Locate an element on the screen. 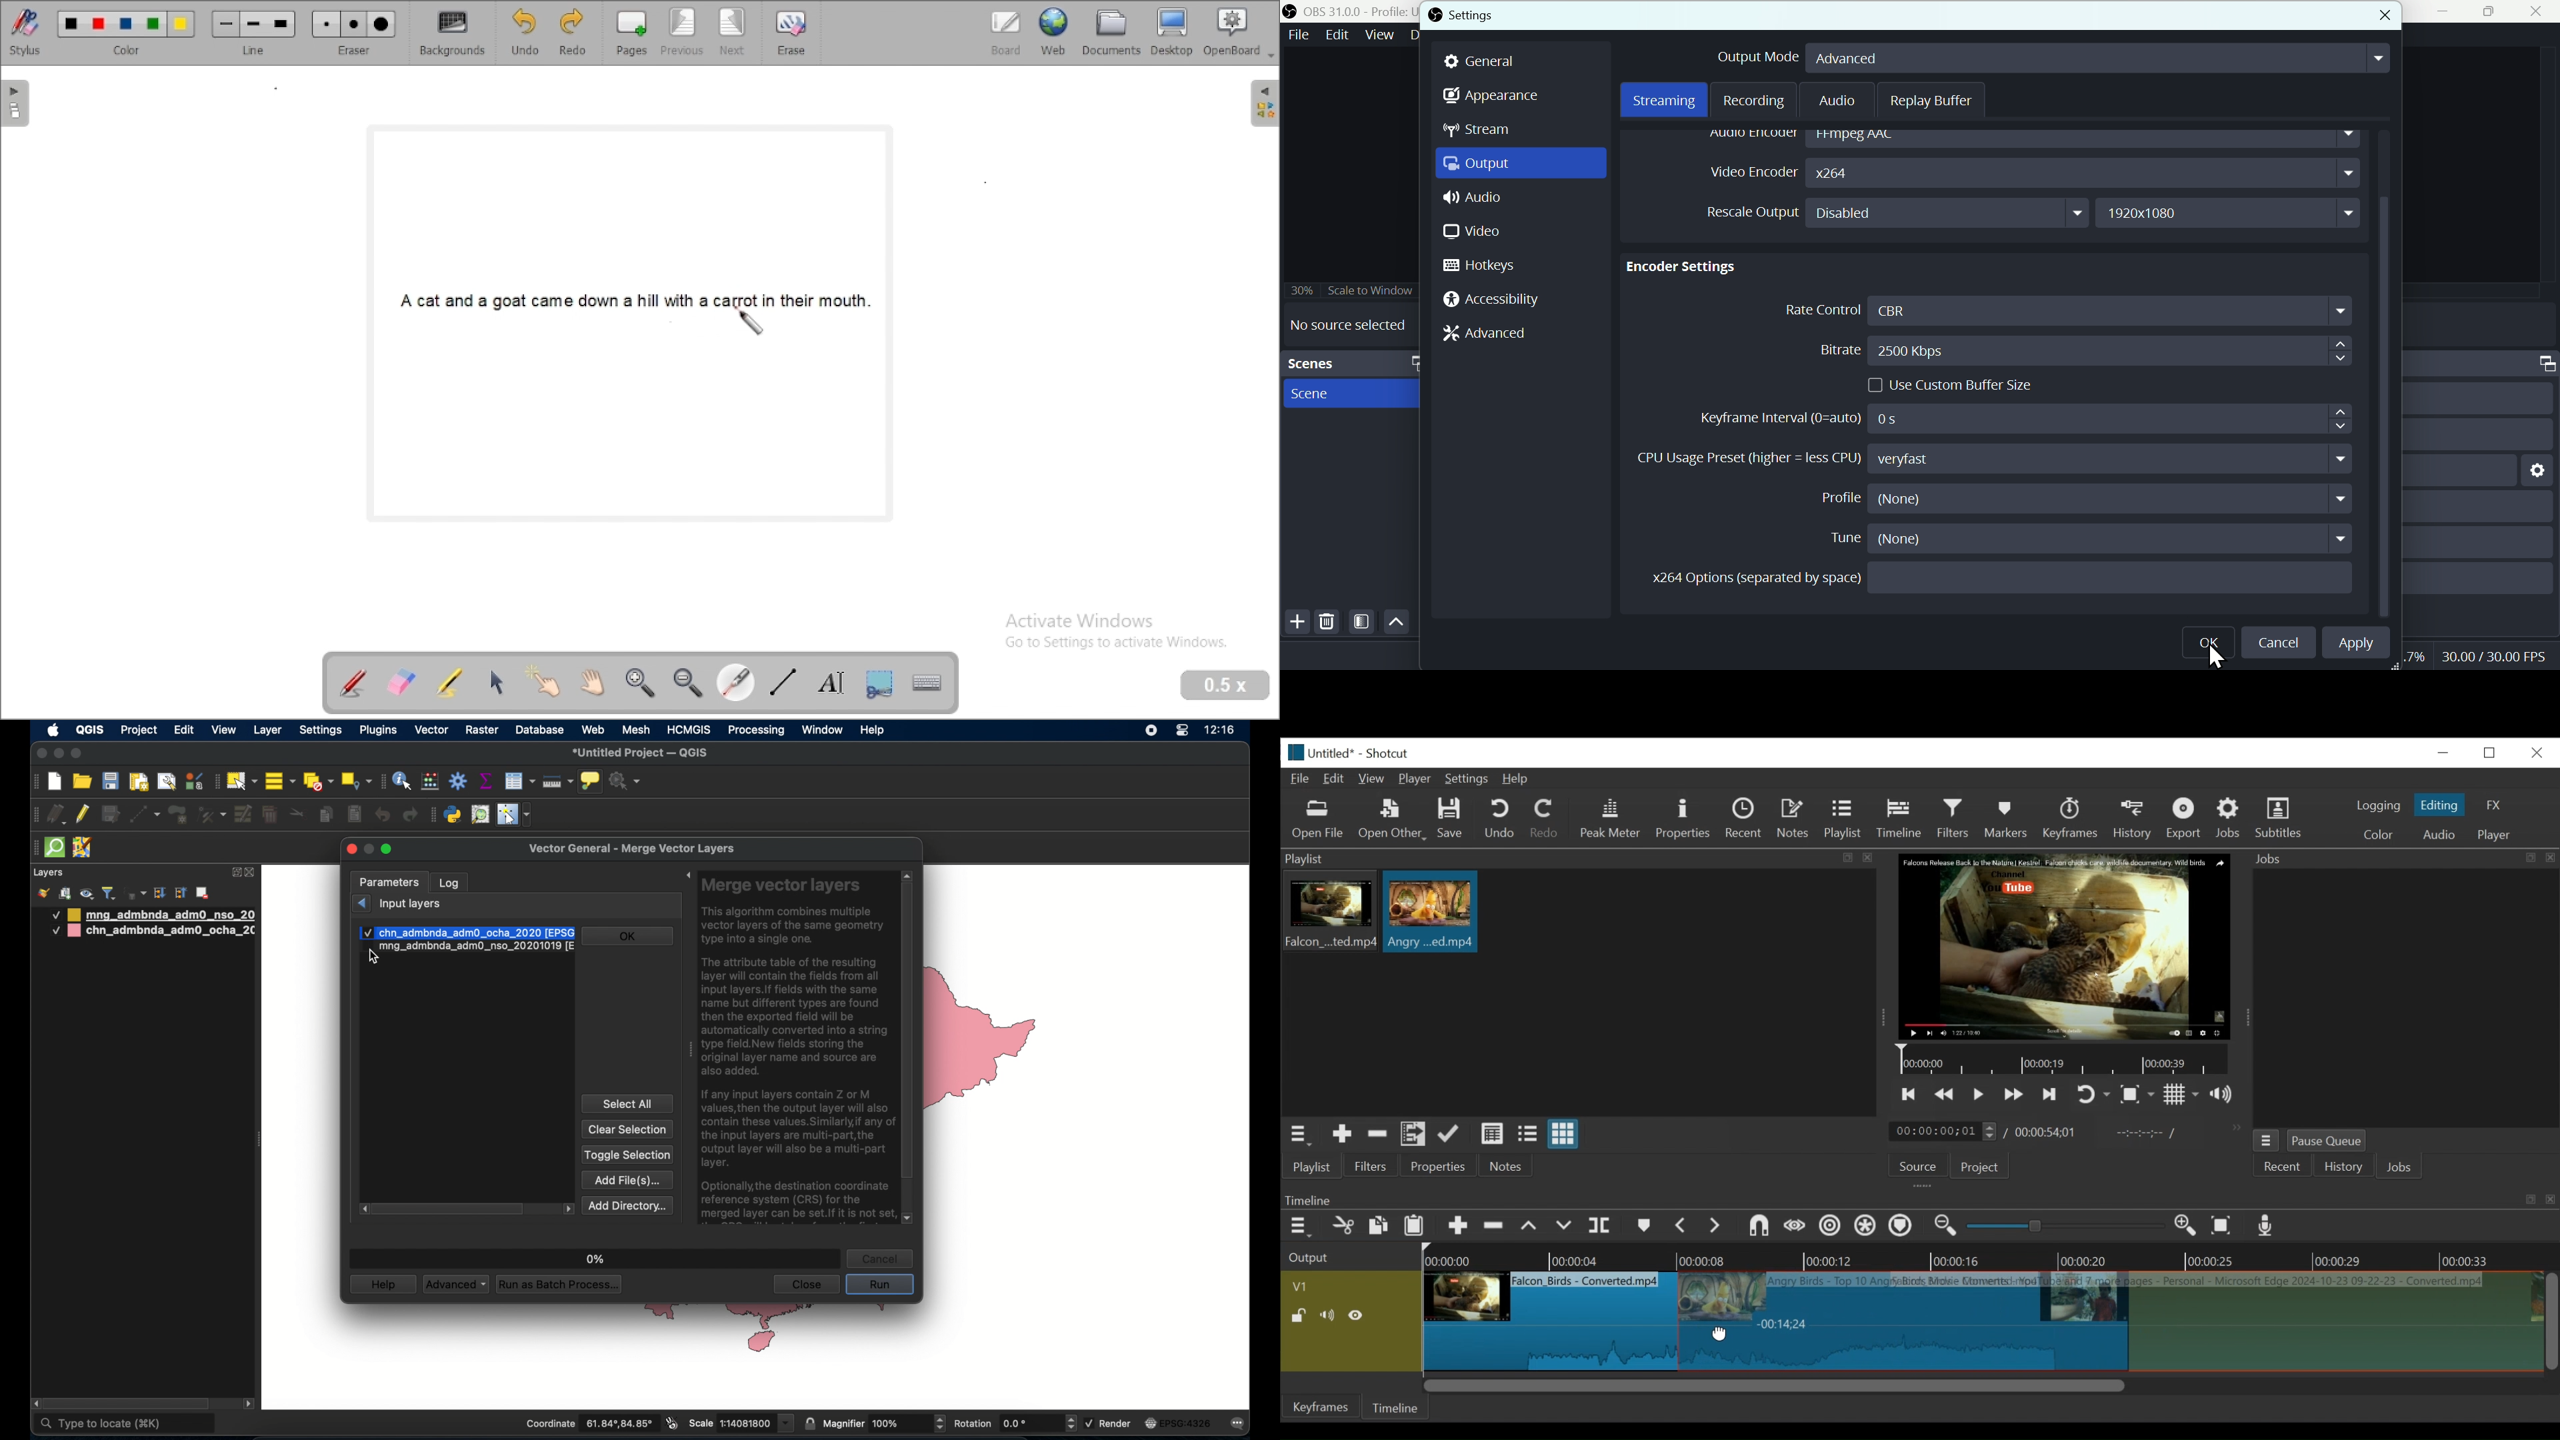 The width and height of the screenshot is (2576, 1456). Edit is located at coordinates (1337, 777).